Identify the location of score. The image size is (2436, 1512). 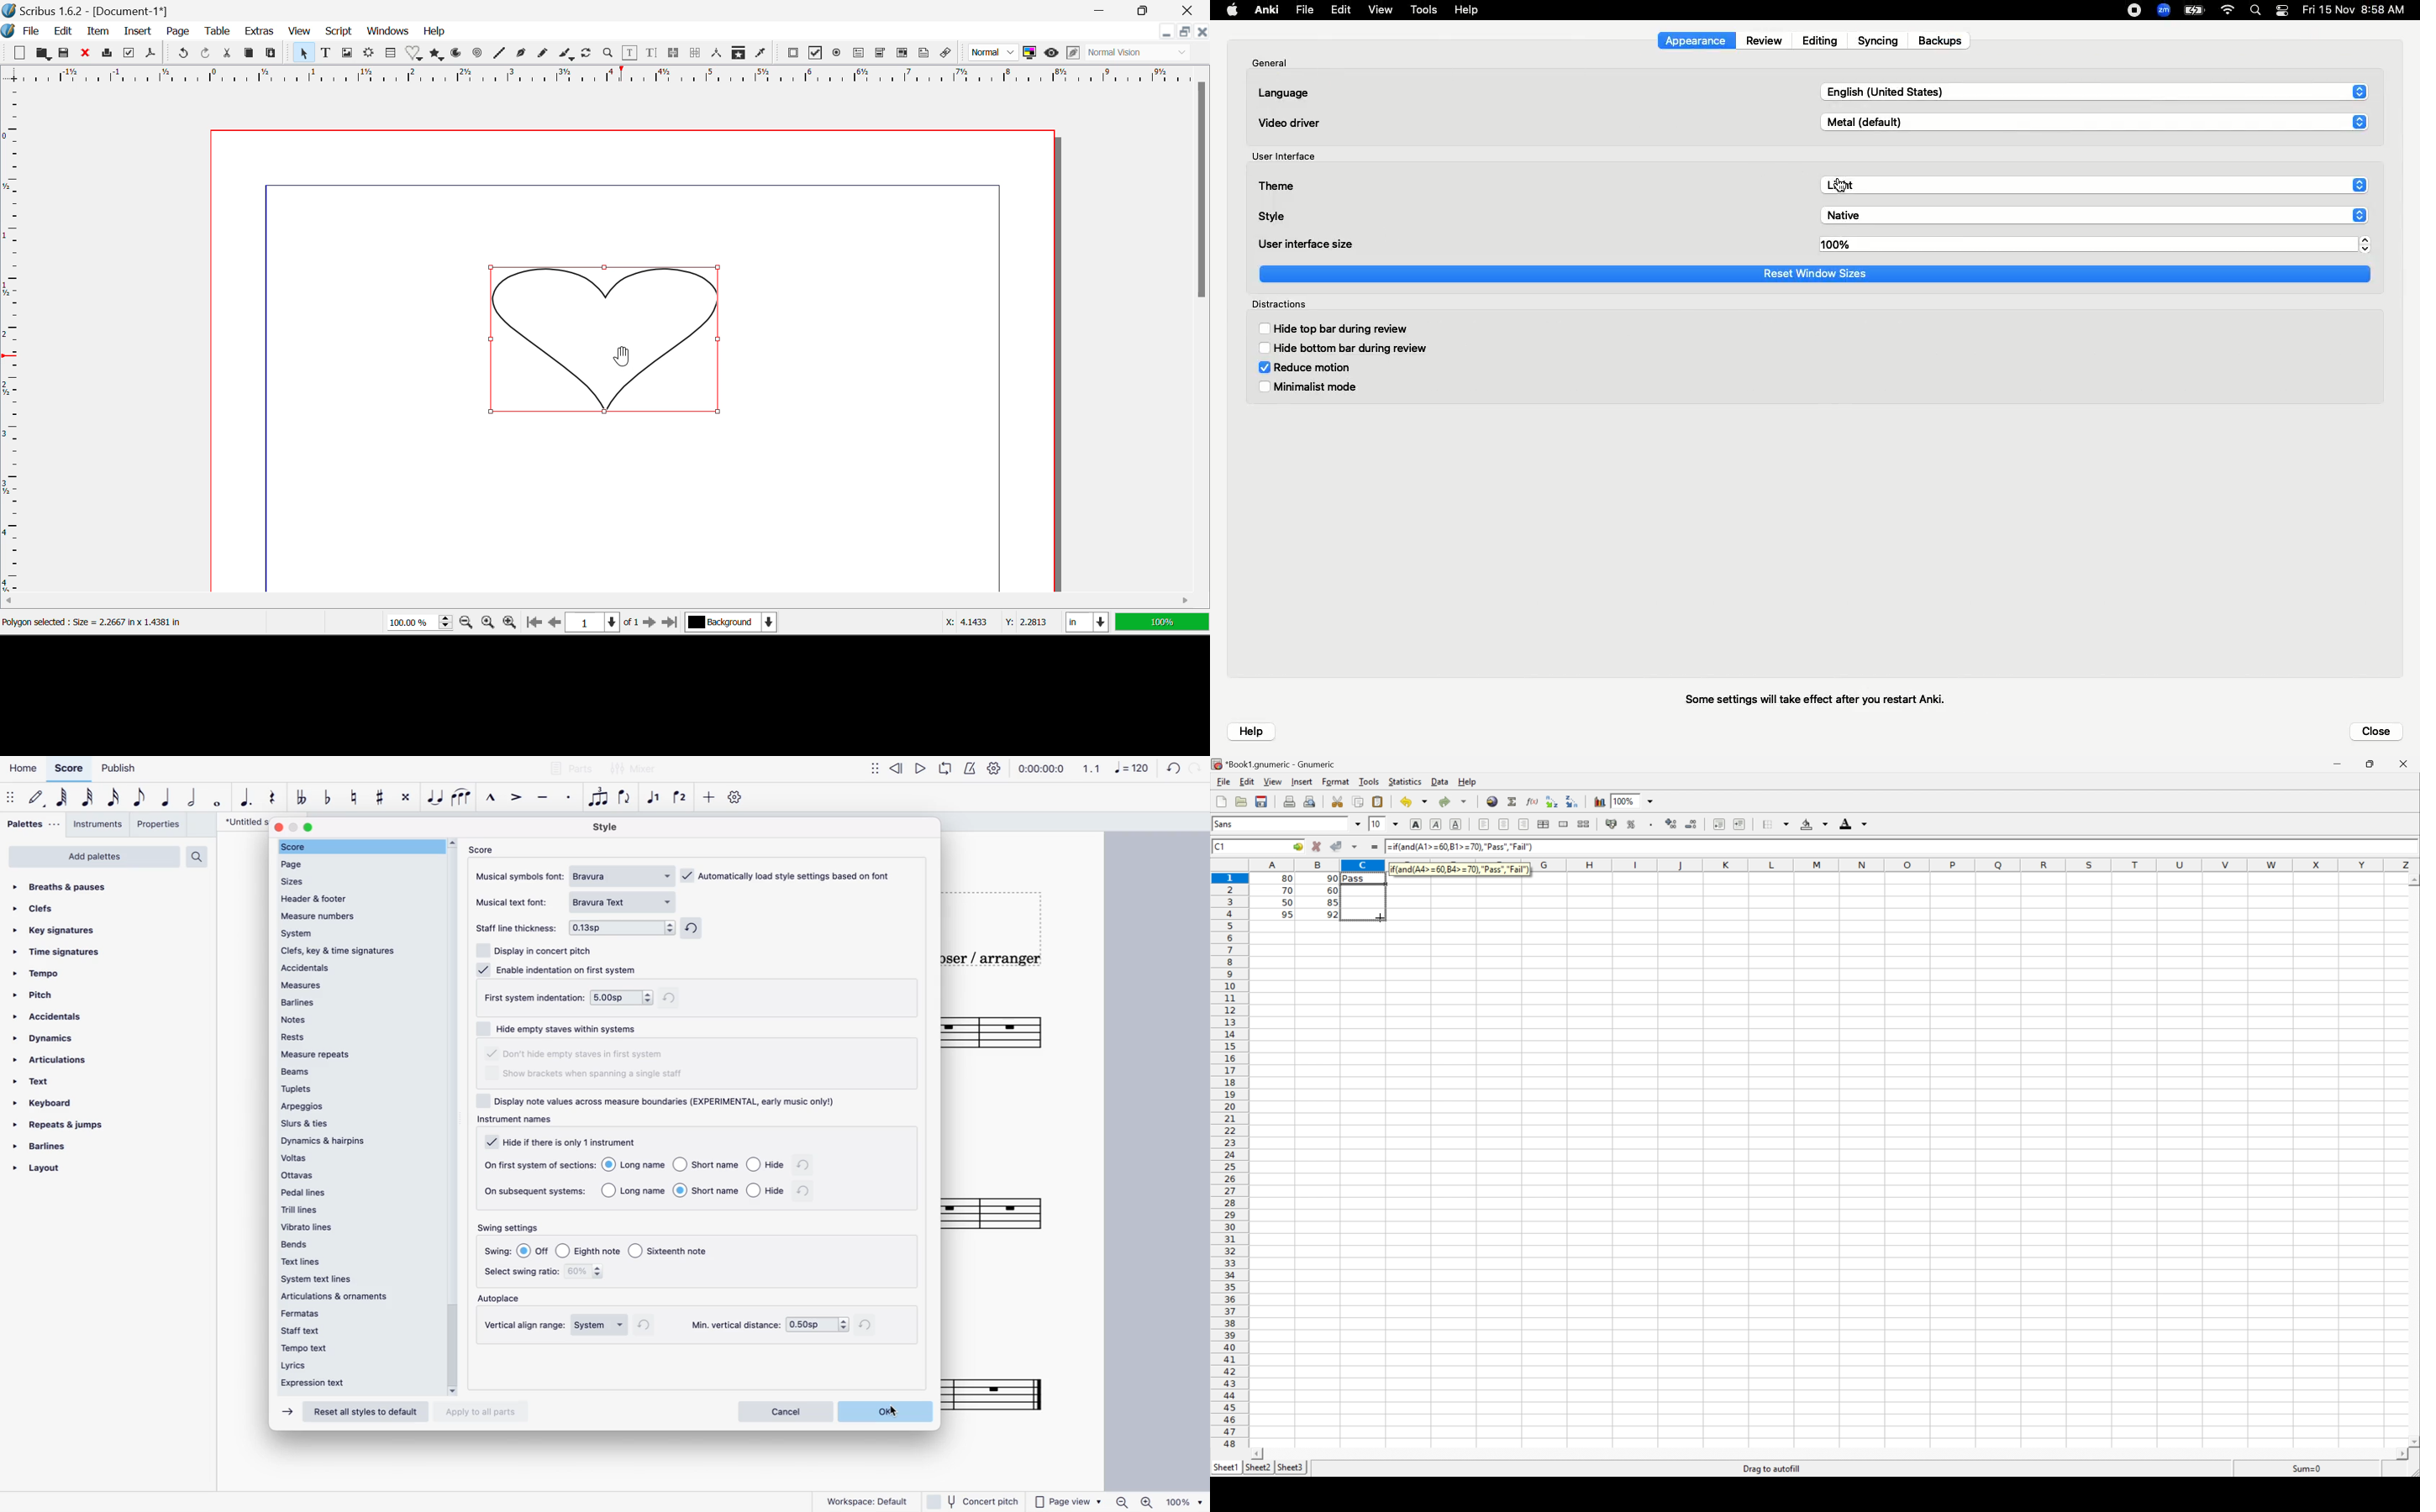
(357, 846).